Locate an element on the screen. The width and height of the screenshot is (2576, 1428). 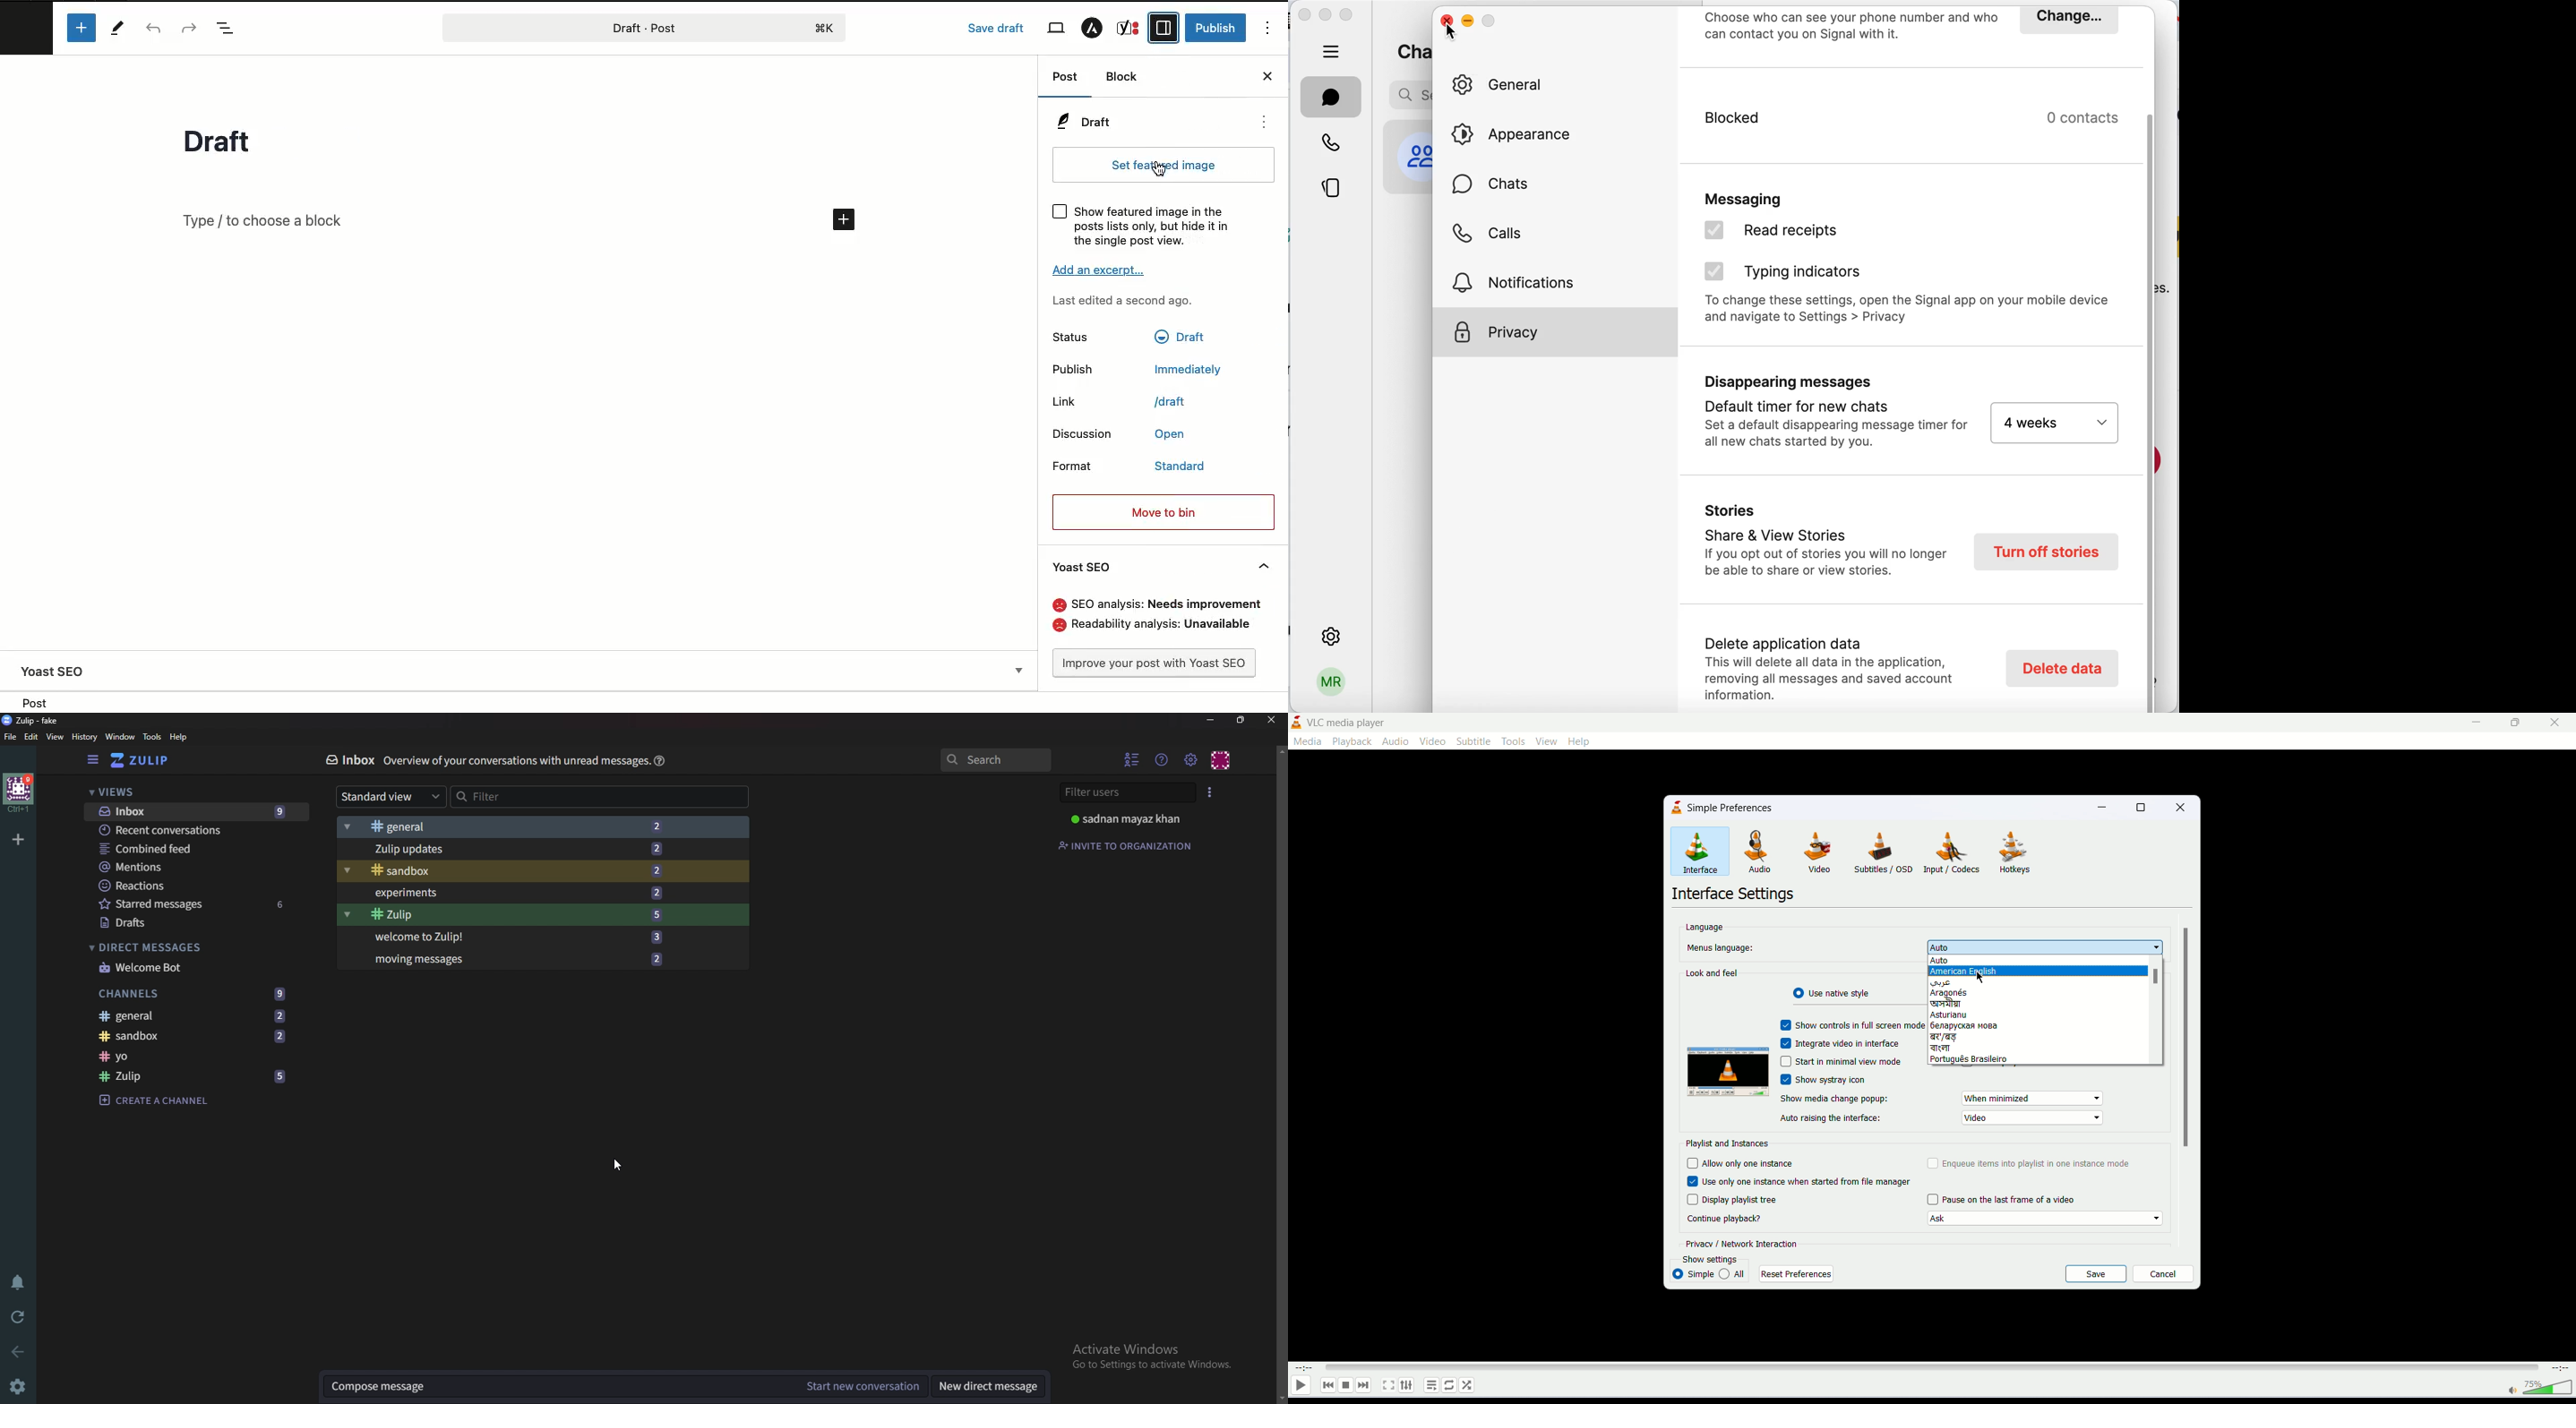
cursor is located at coordinates (1162, 169).